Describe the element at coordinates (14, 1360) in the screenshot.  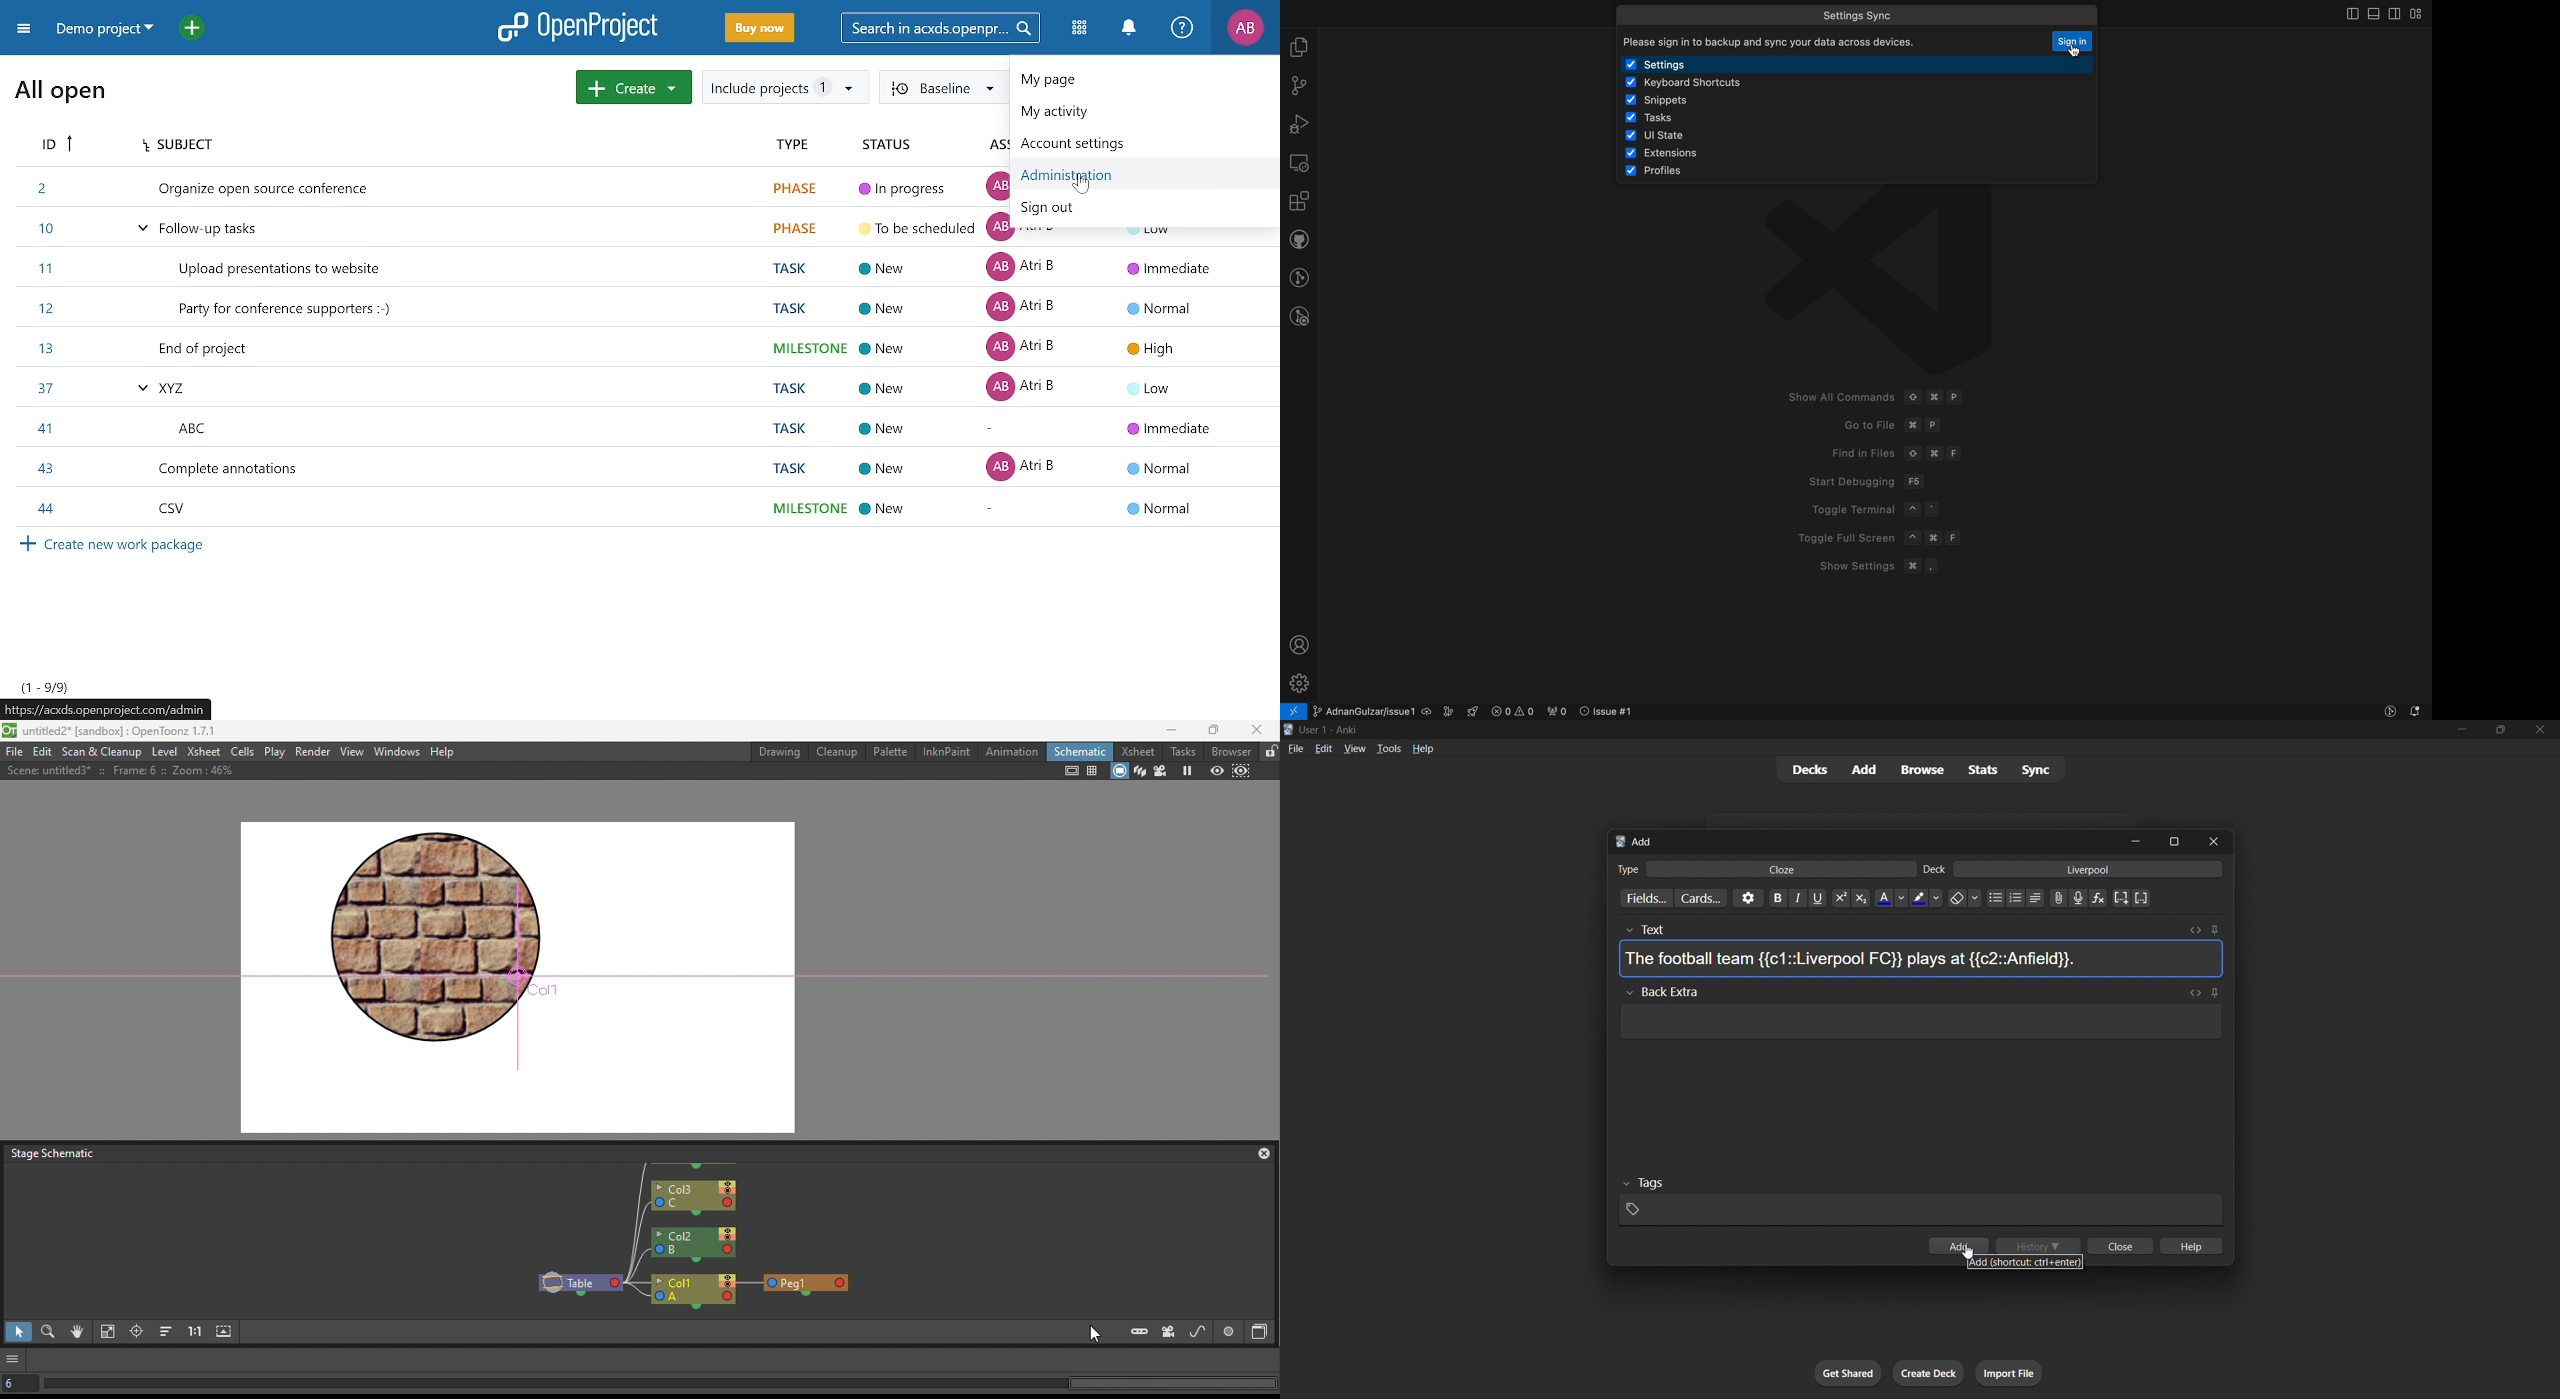
I see `More options` at that location.